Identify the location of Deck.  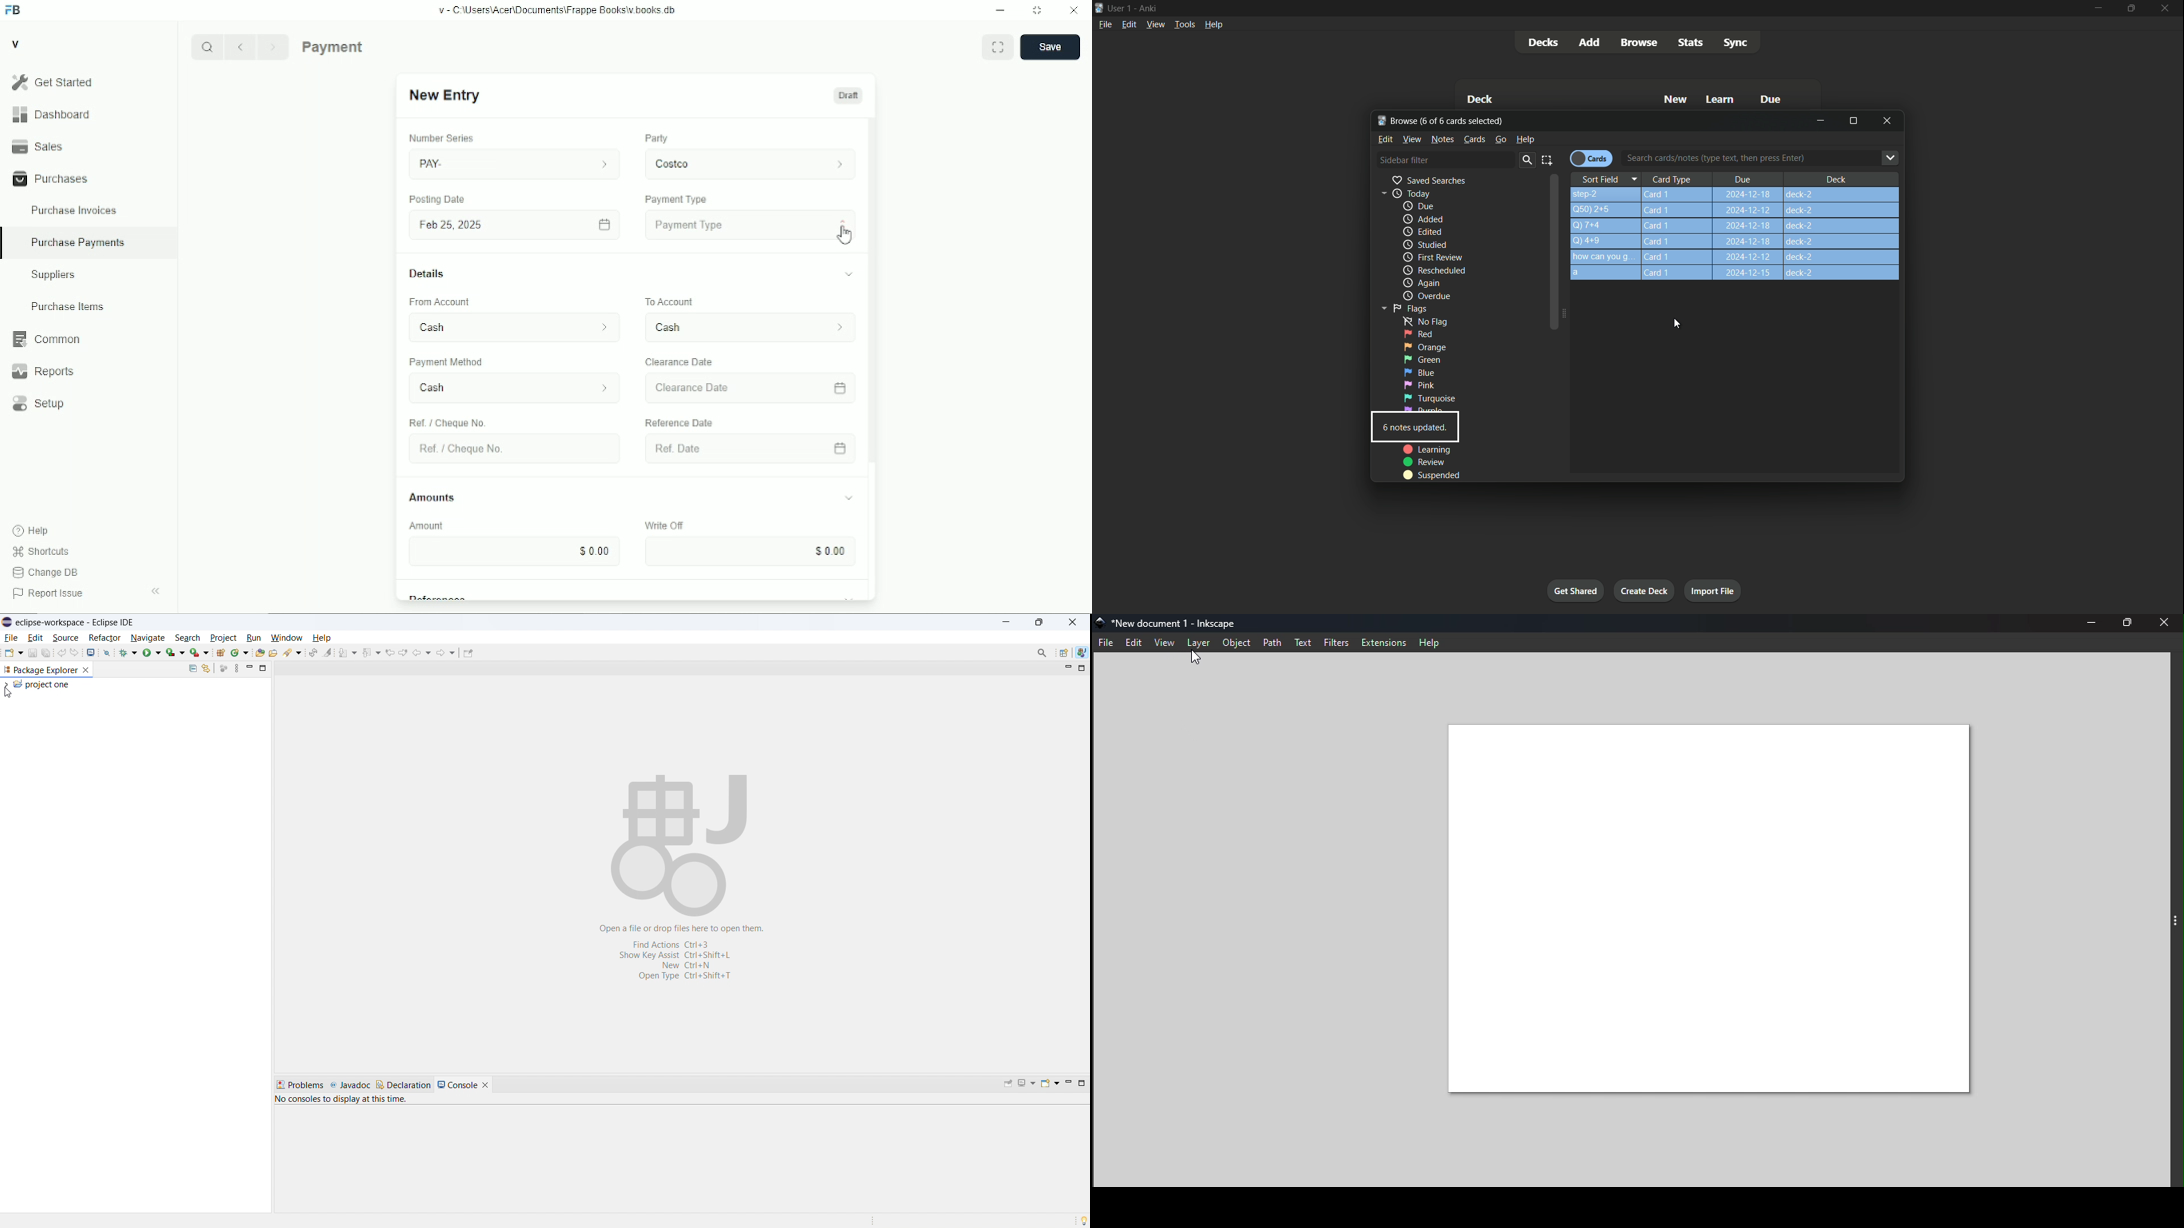
(1481, 99).